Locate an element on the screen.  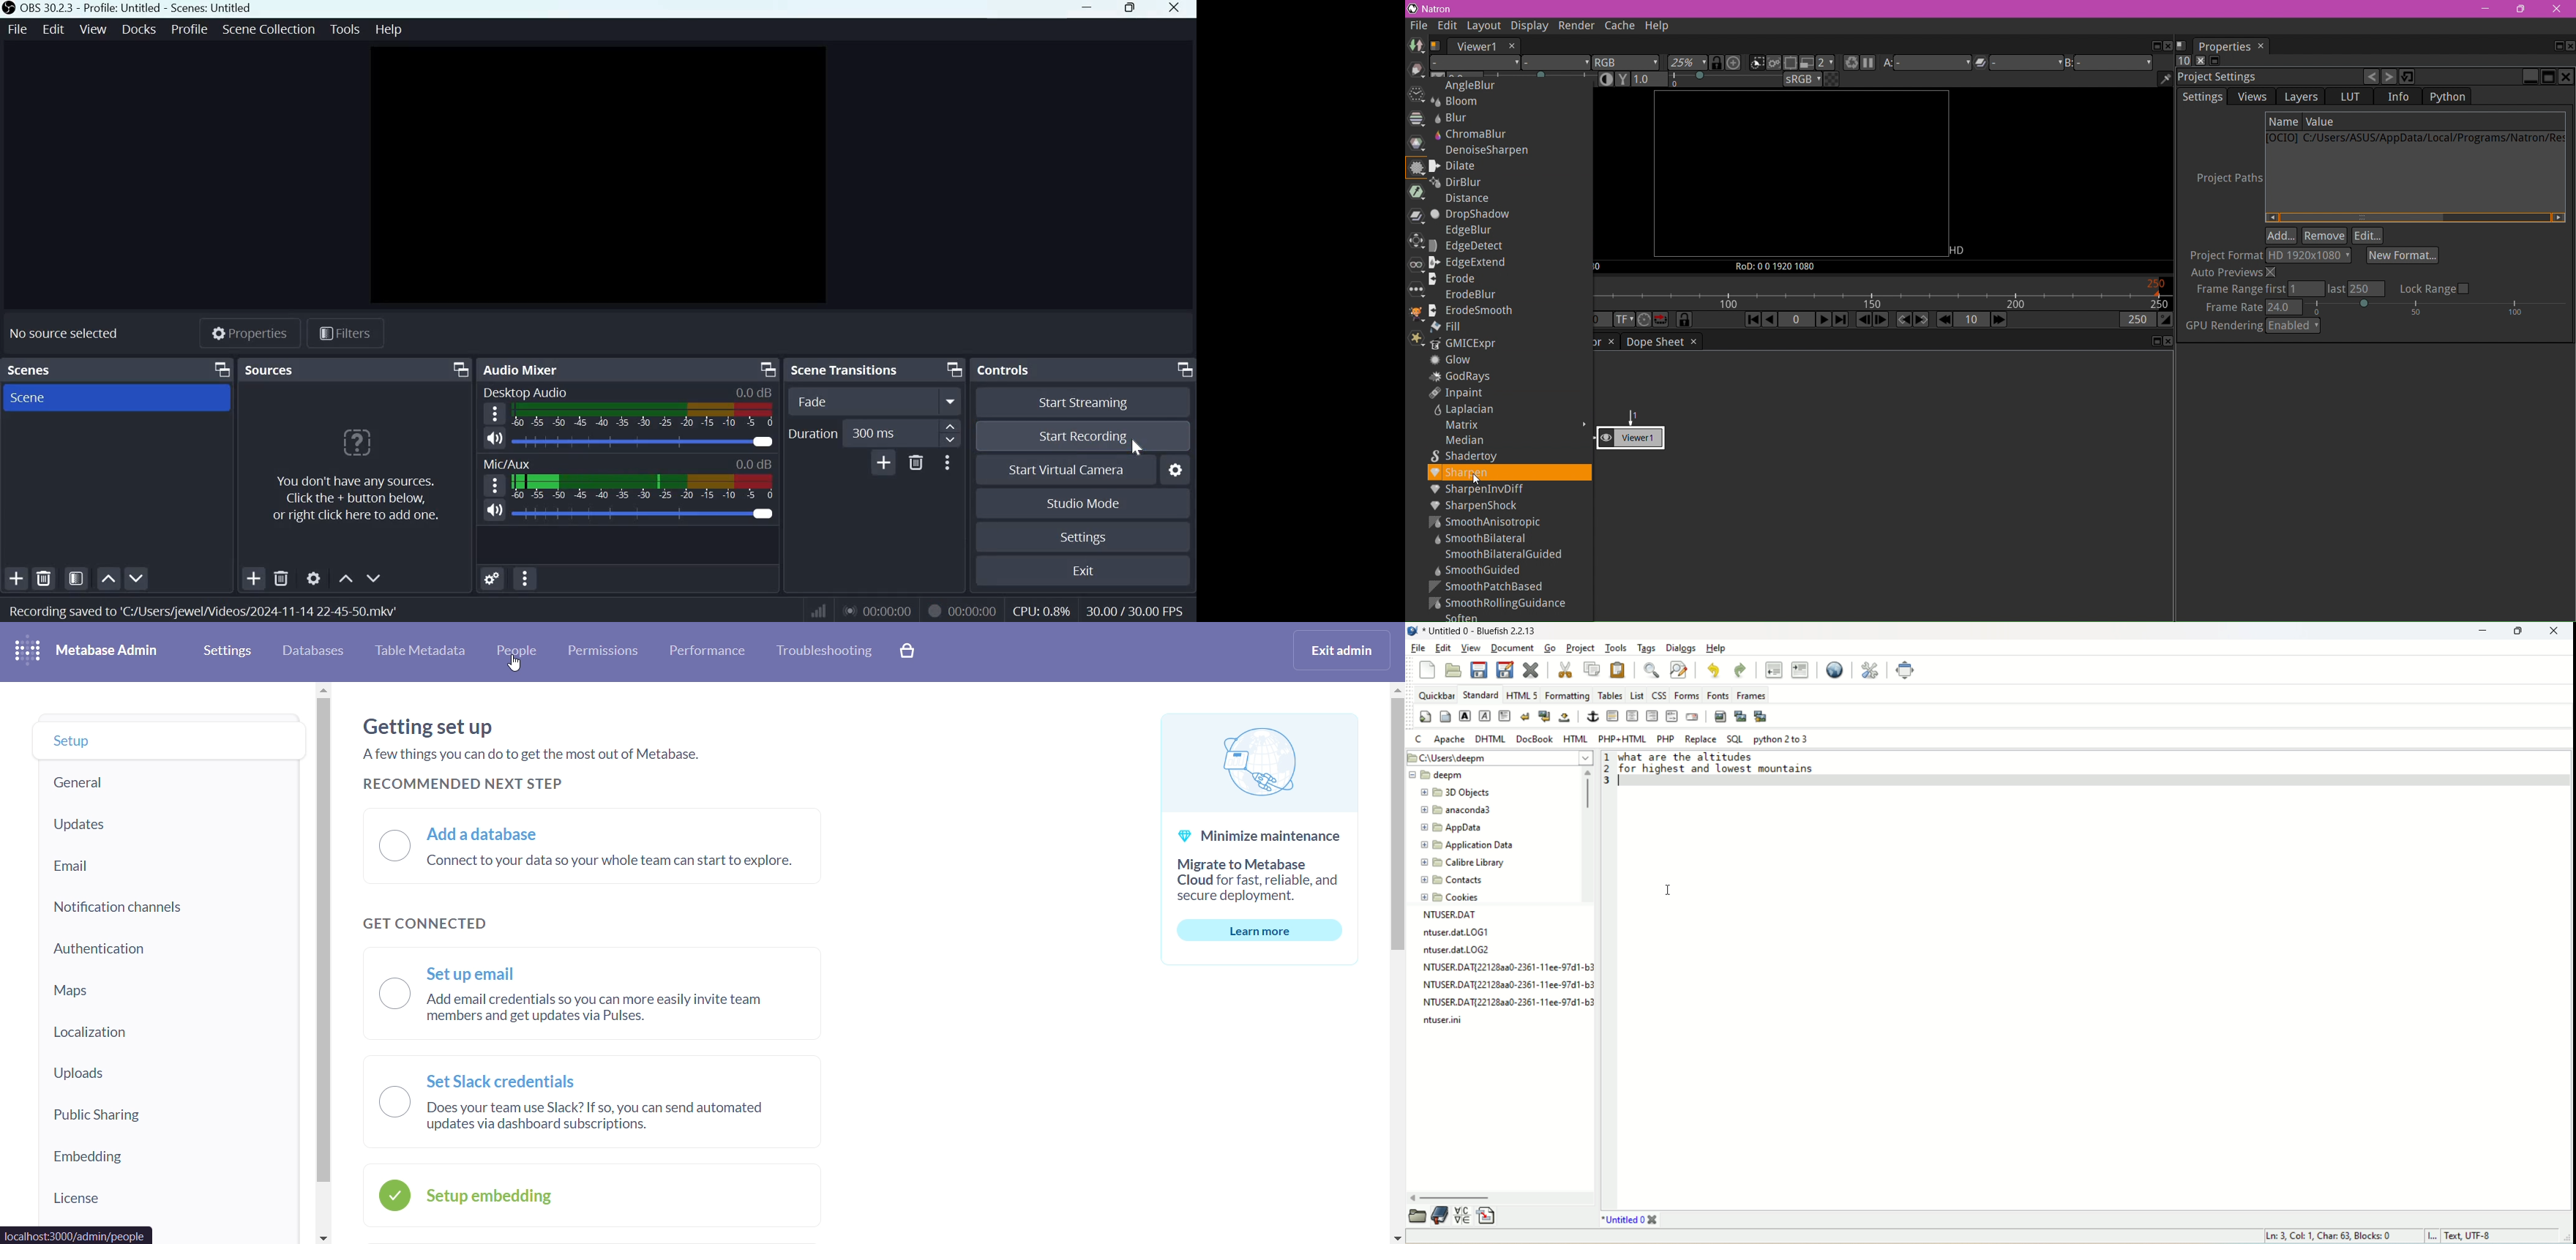
non-breaking space is located at coordinates (1563, 719).